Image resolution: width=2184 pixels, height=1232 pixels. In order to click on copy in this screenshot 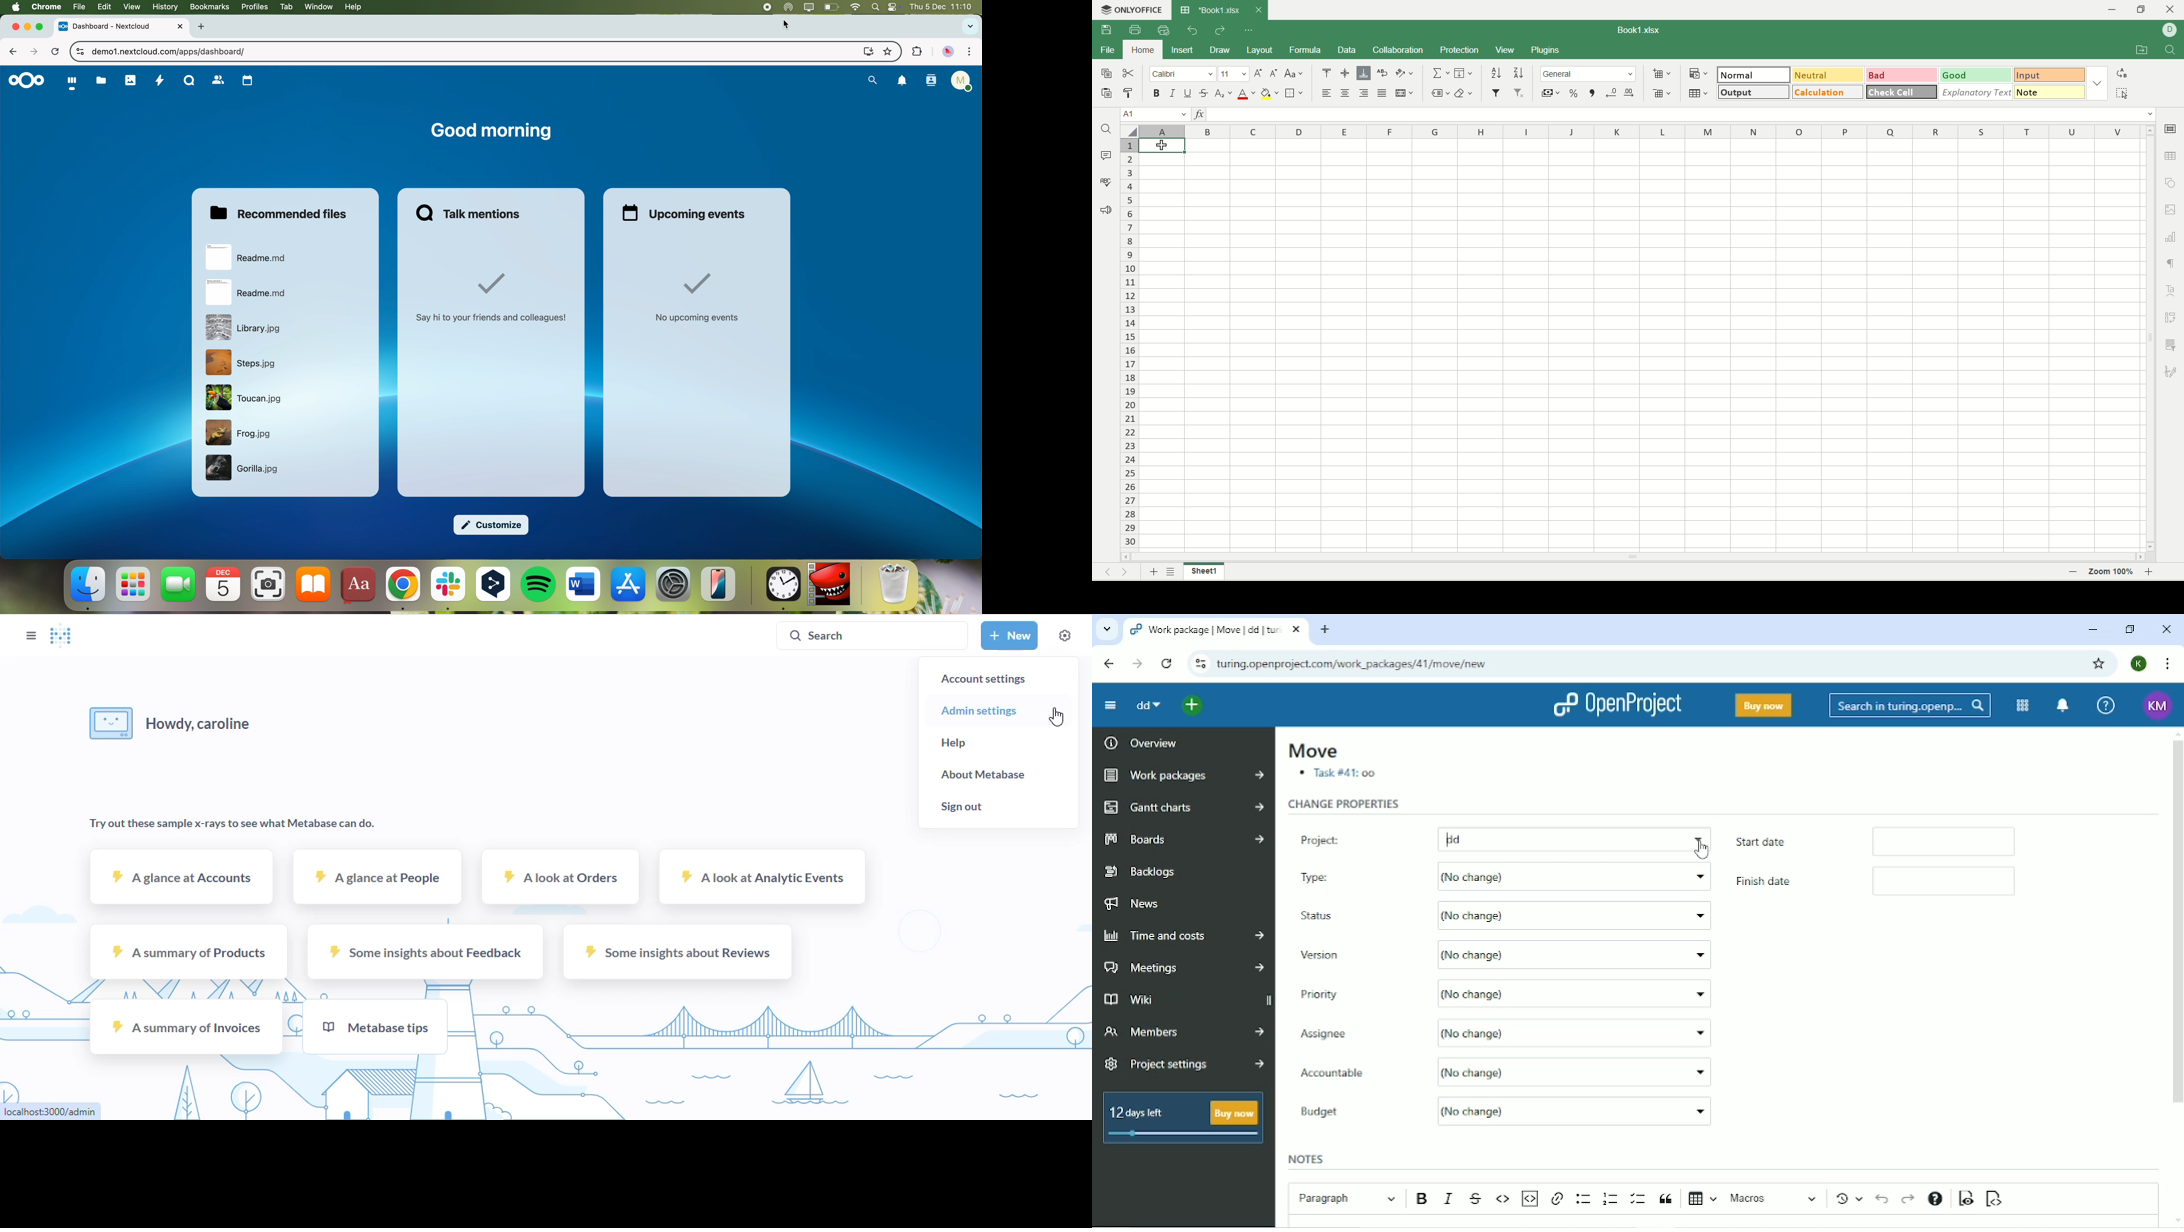, I will do `click(1106, 73)`.